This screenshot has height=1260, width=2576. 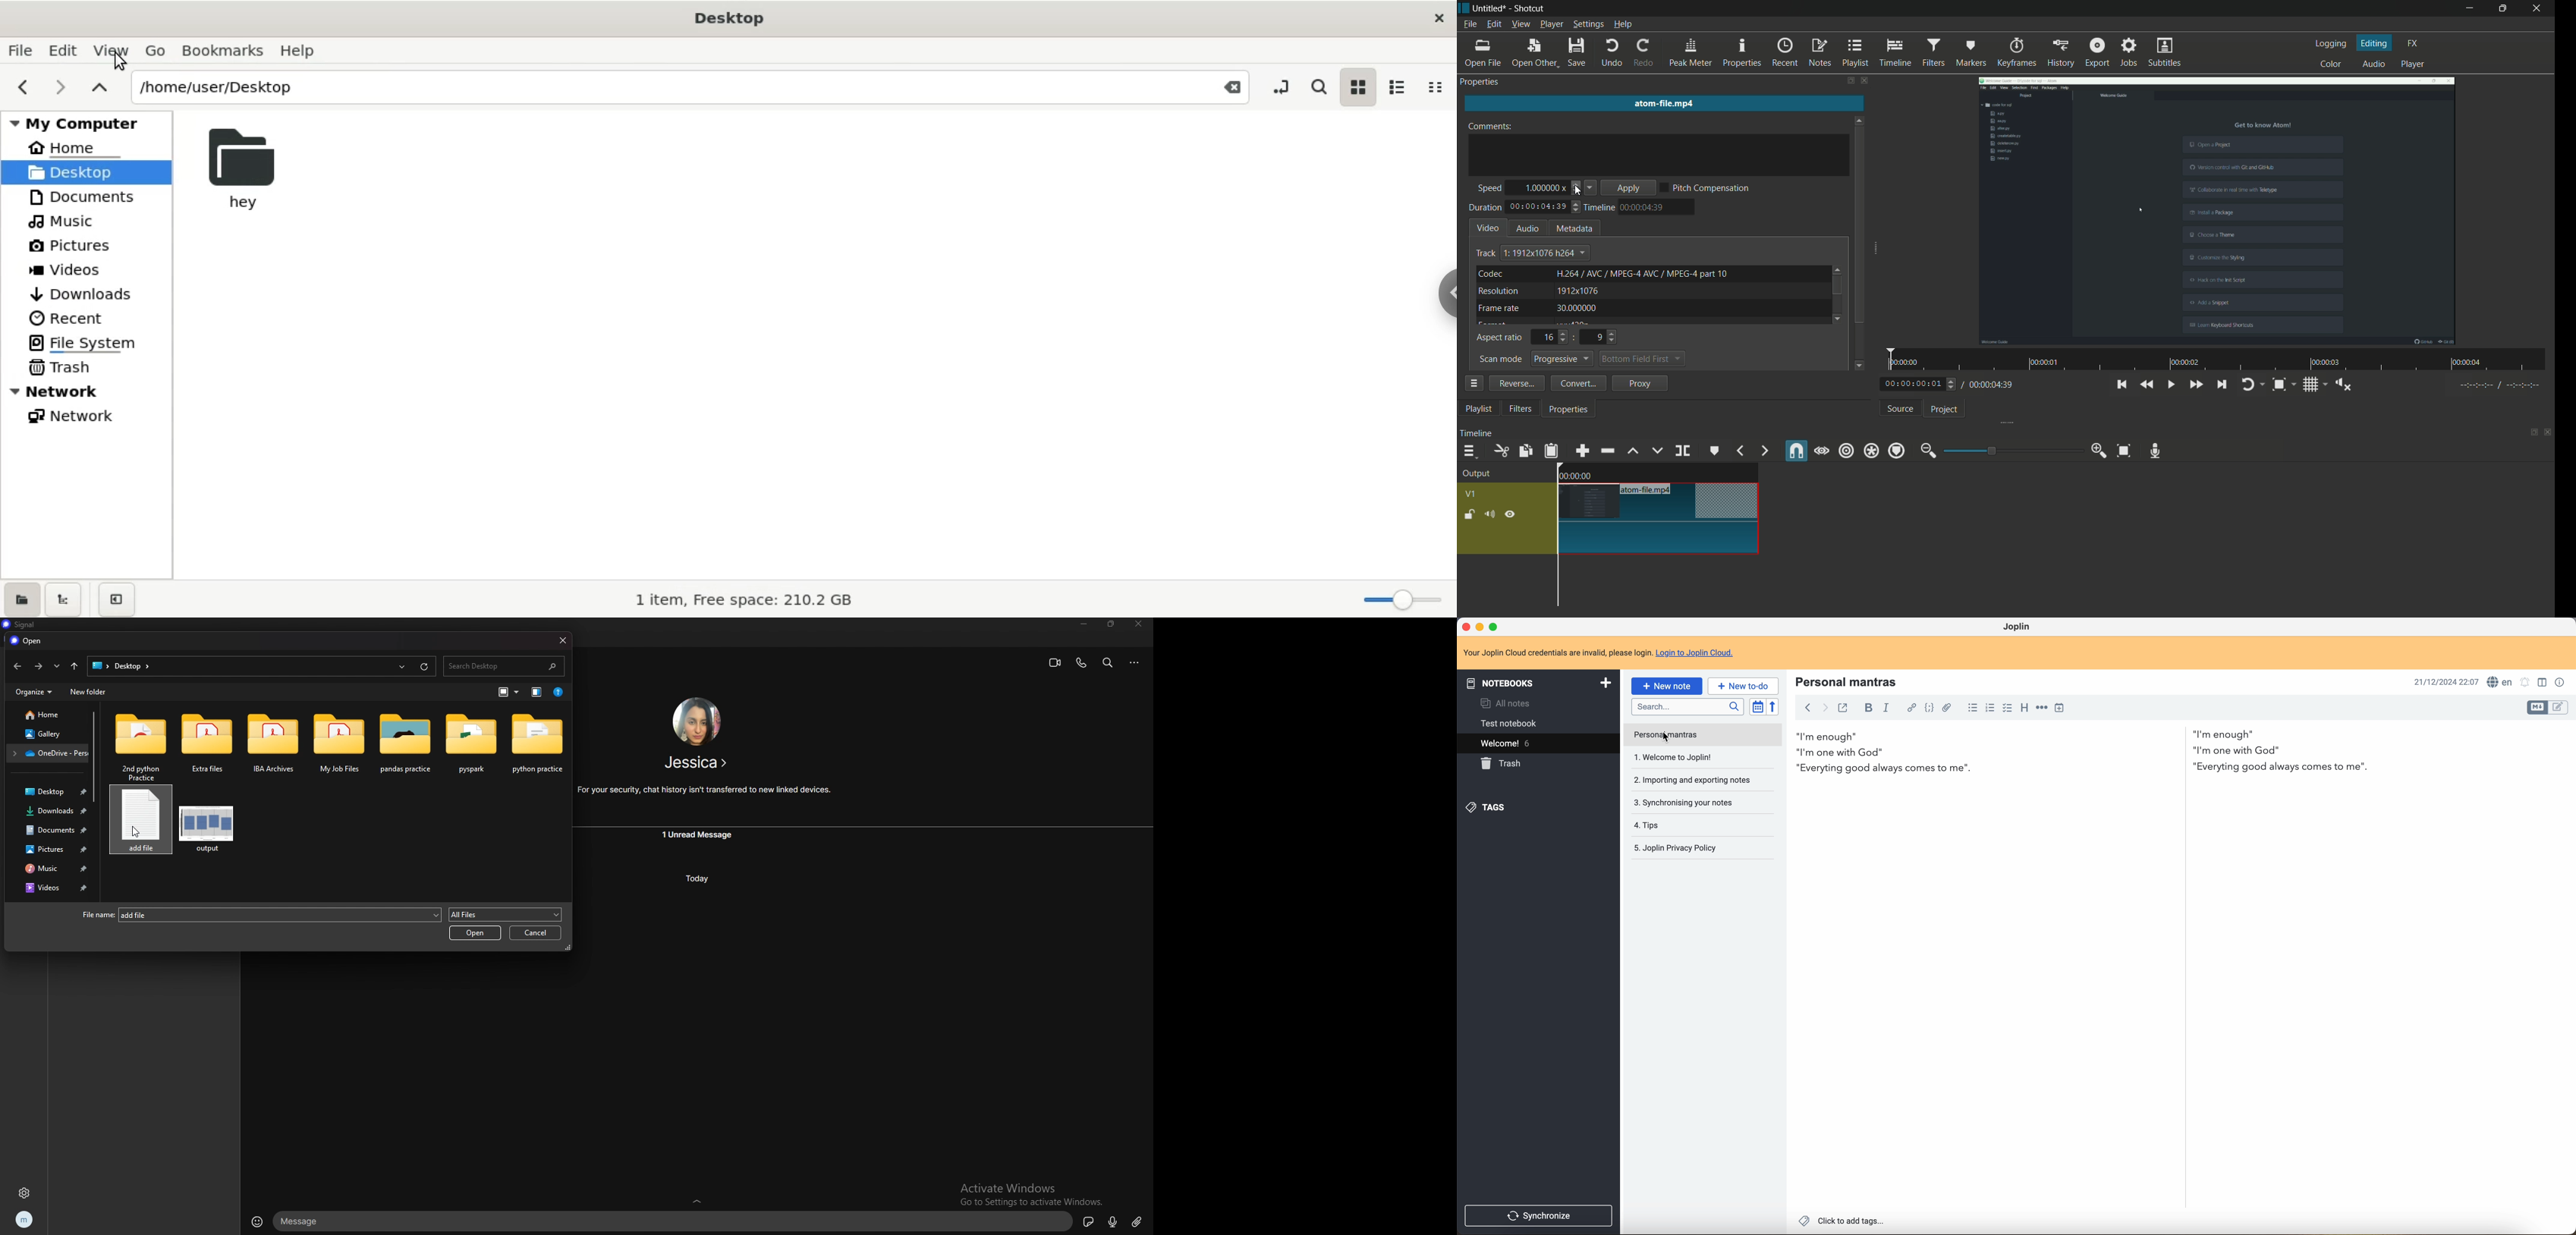 I want to click on notes, so click(x=1820, y=53).